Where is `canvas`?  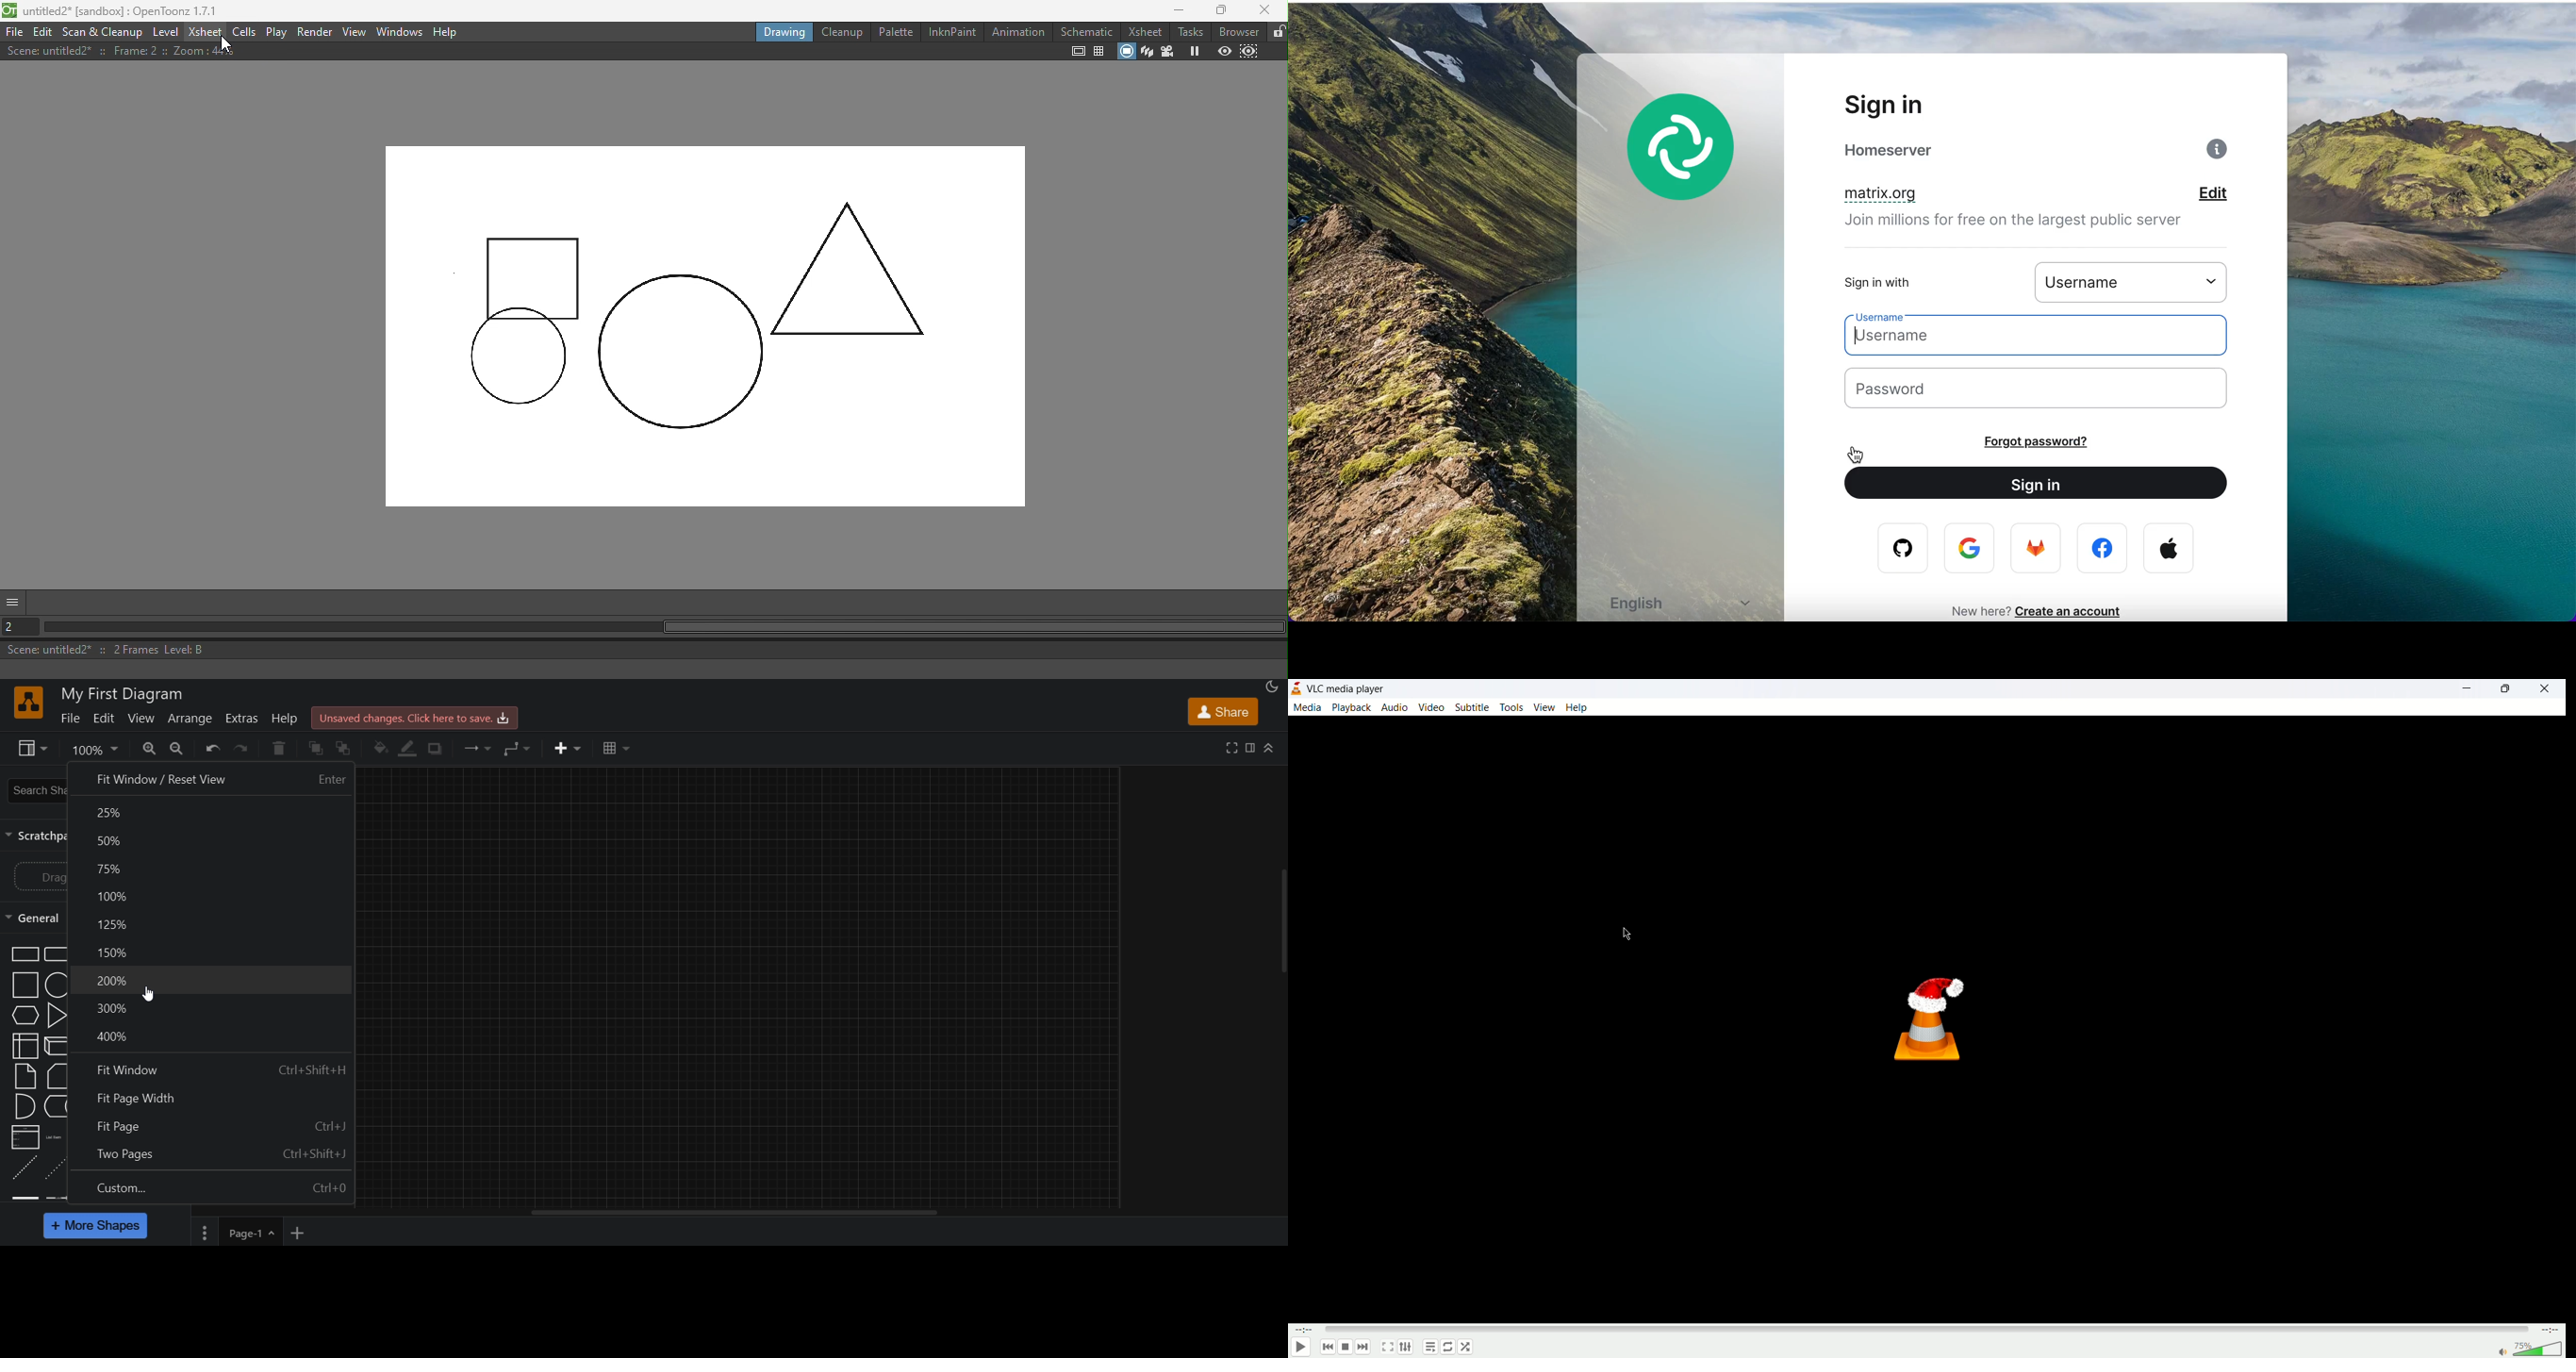
canvas is located at coordinates (745, 992).